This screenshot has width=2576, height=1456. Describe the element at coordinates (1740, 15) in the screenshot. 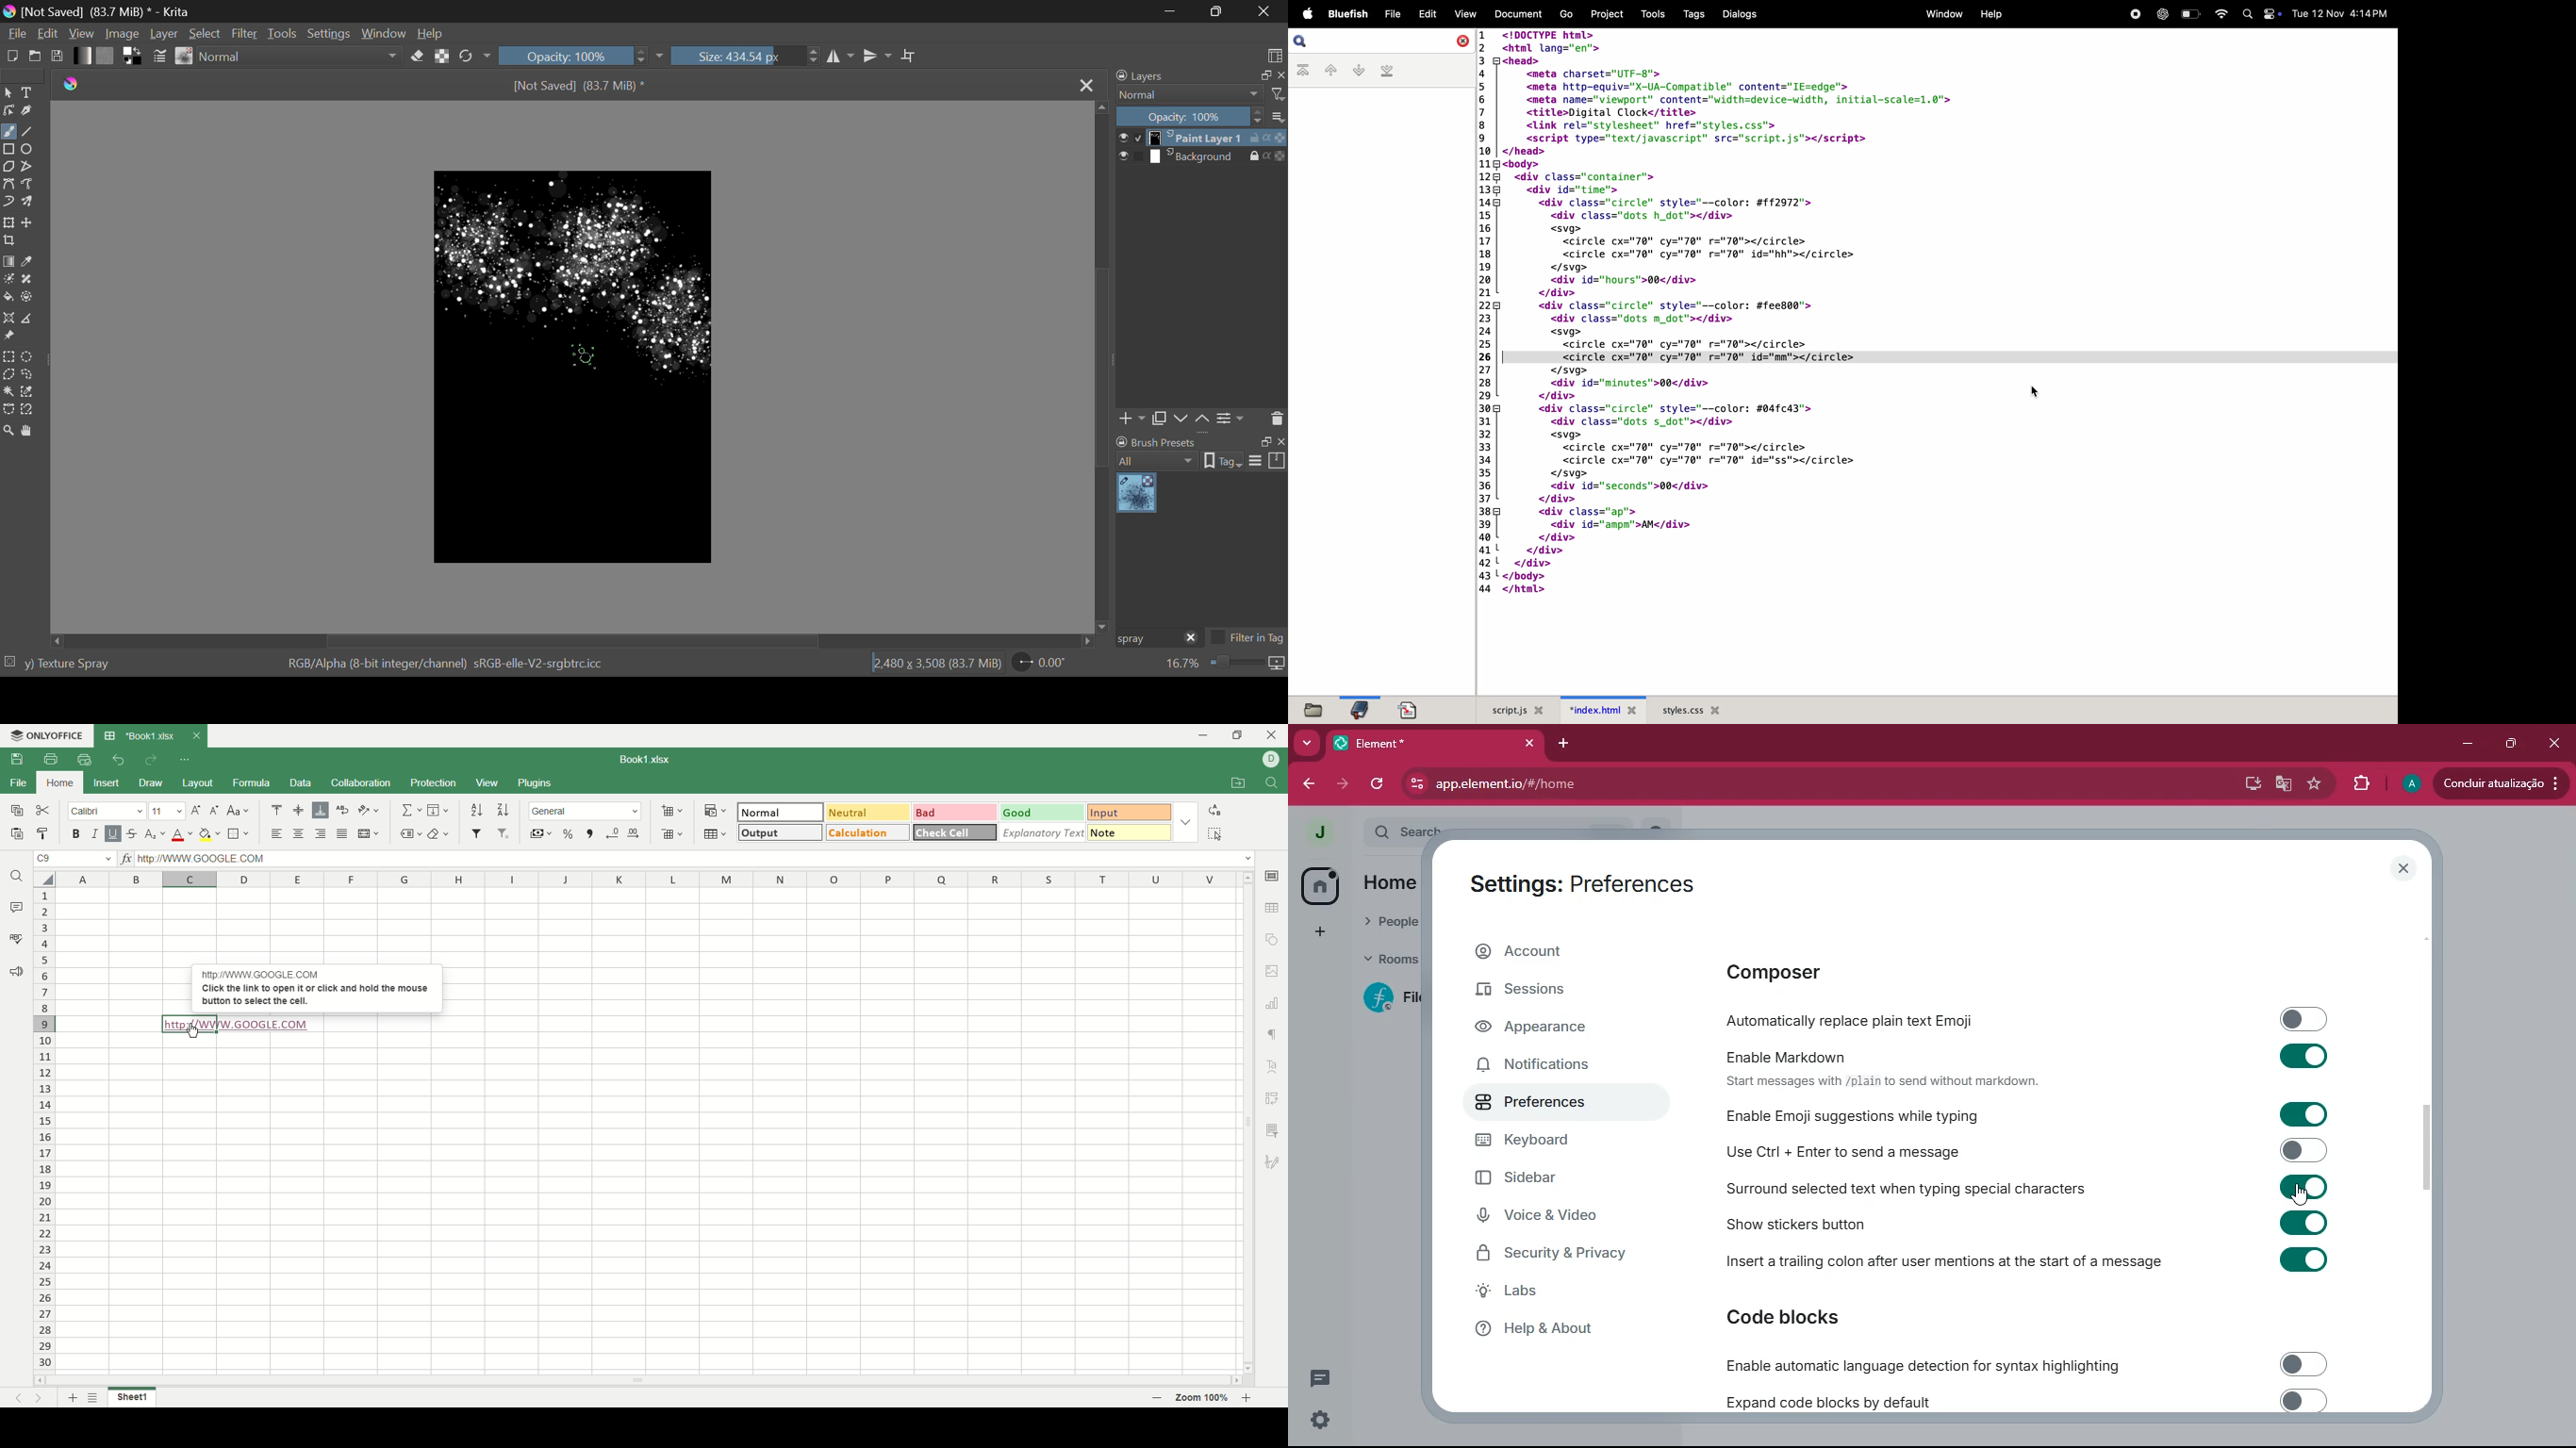

I see `dialogs` at that location.